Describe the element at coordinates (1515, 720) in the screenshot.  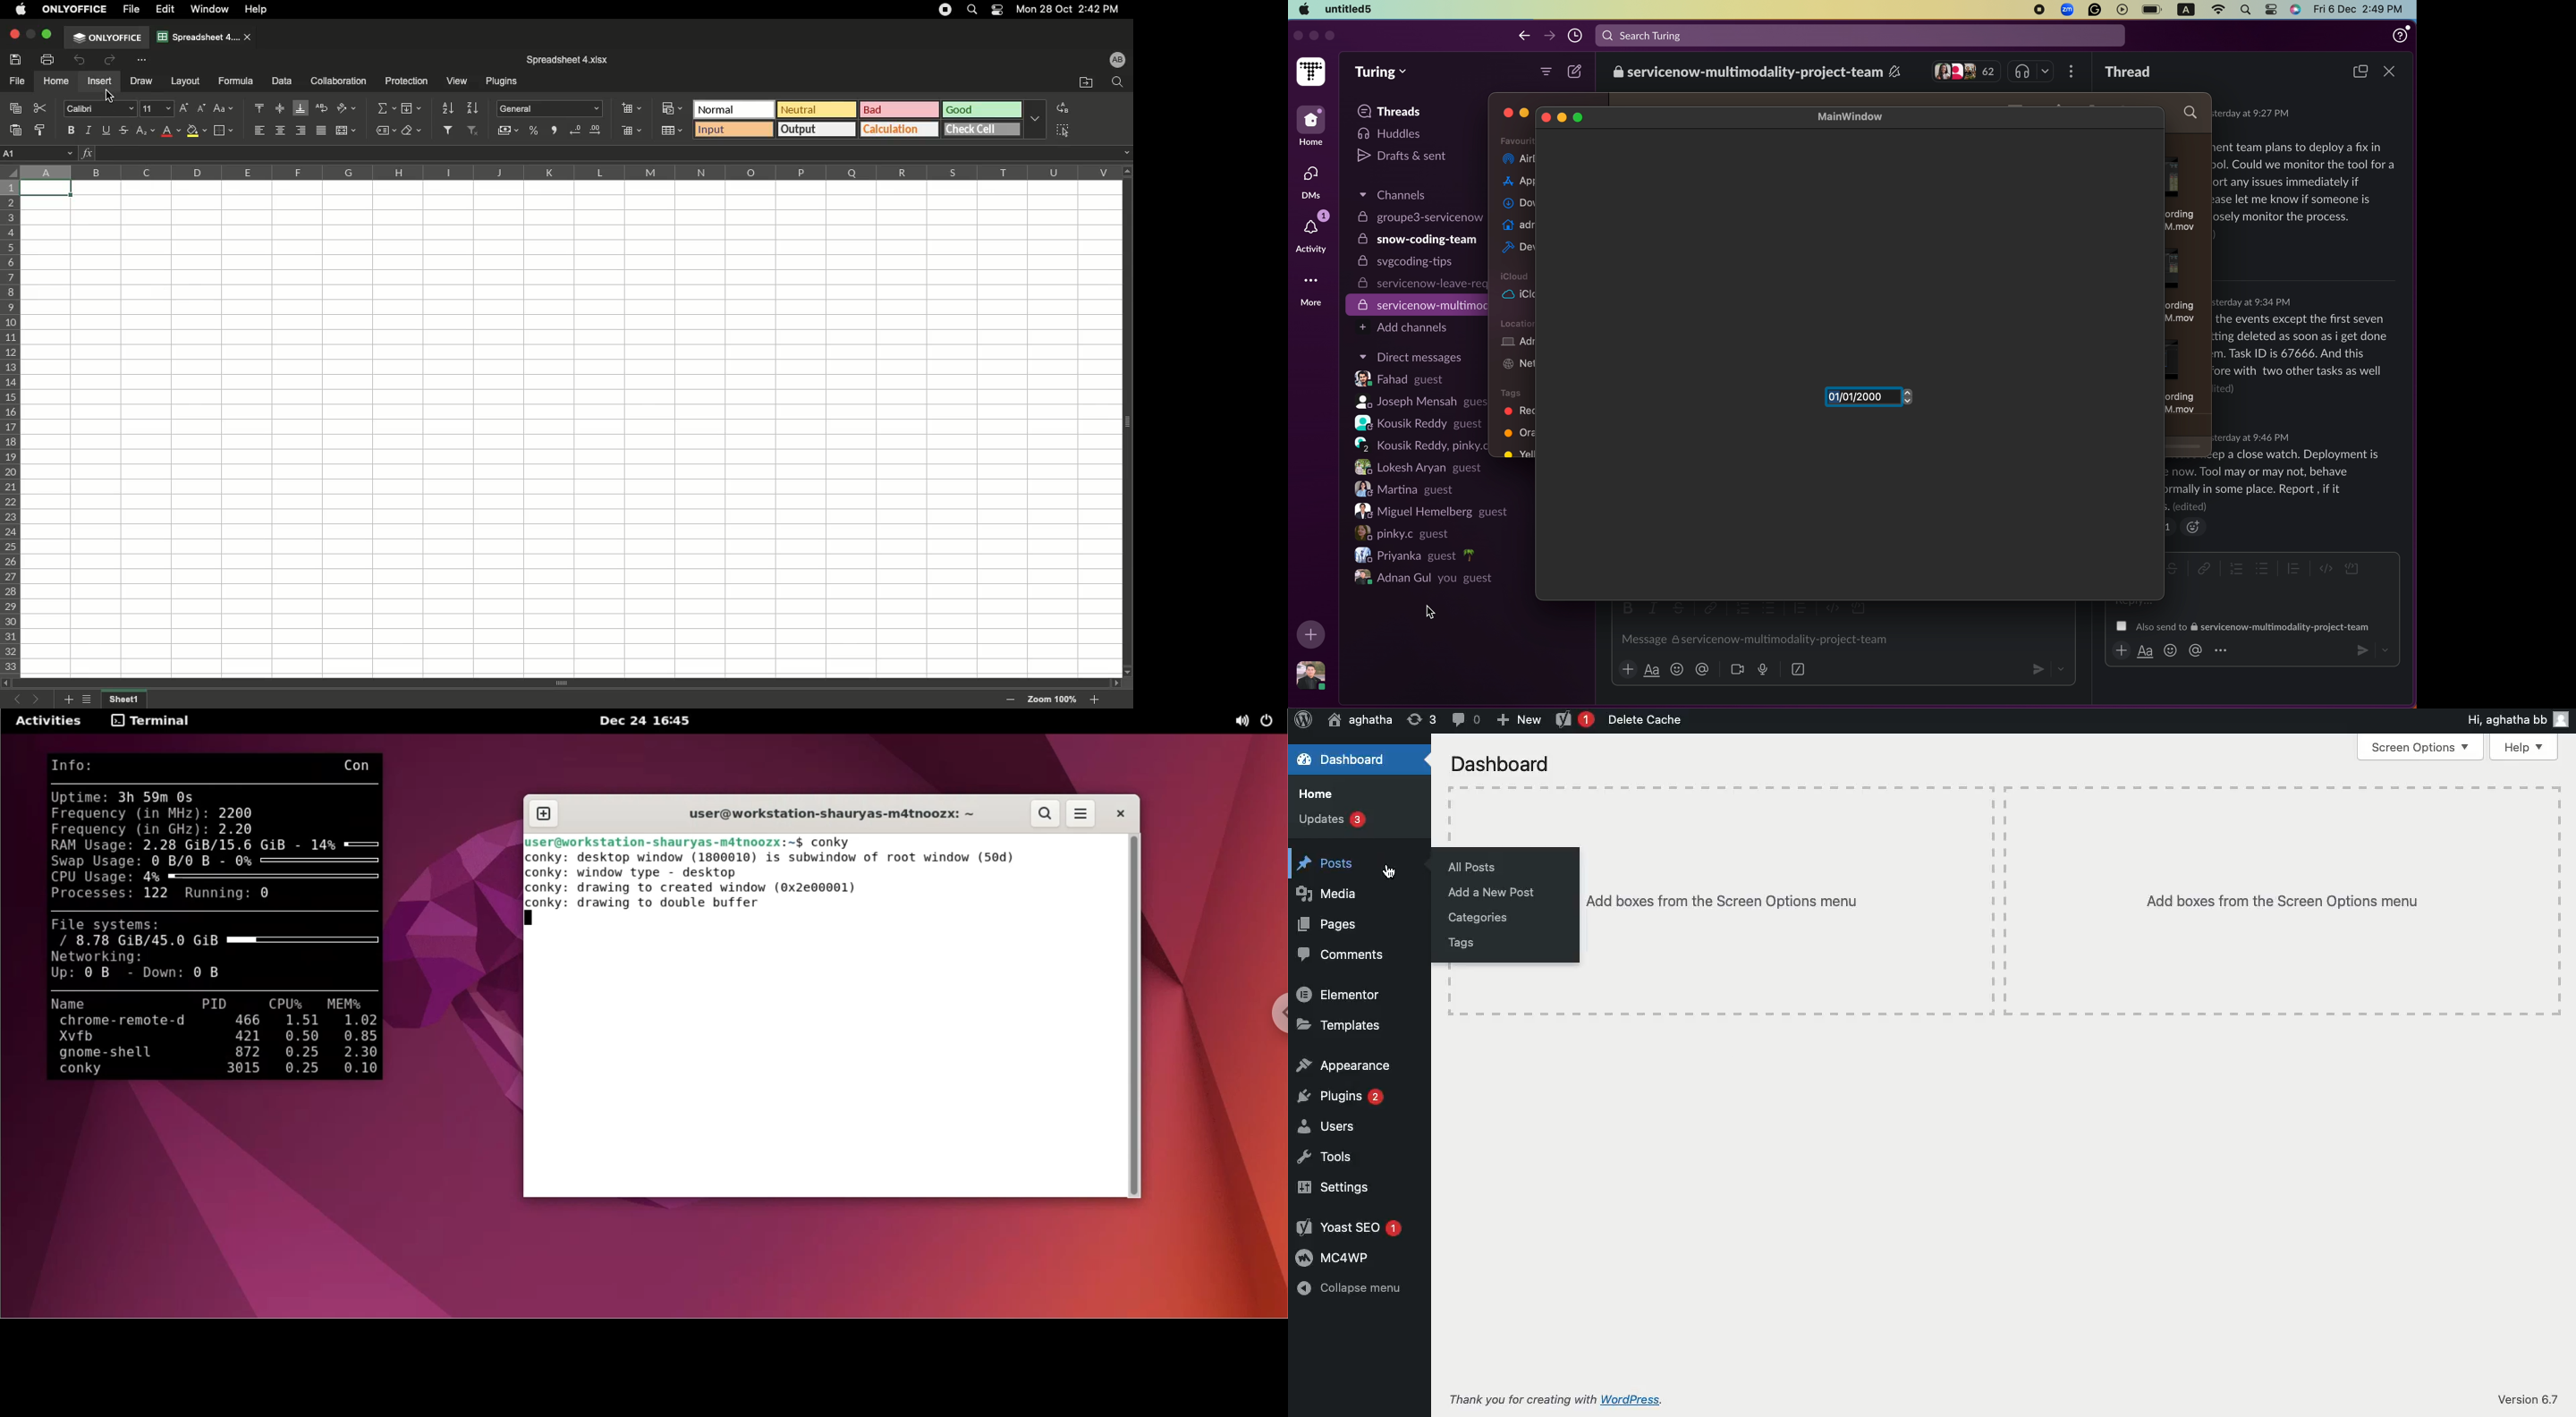
I see `New` at that location.